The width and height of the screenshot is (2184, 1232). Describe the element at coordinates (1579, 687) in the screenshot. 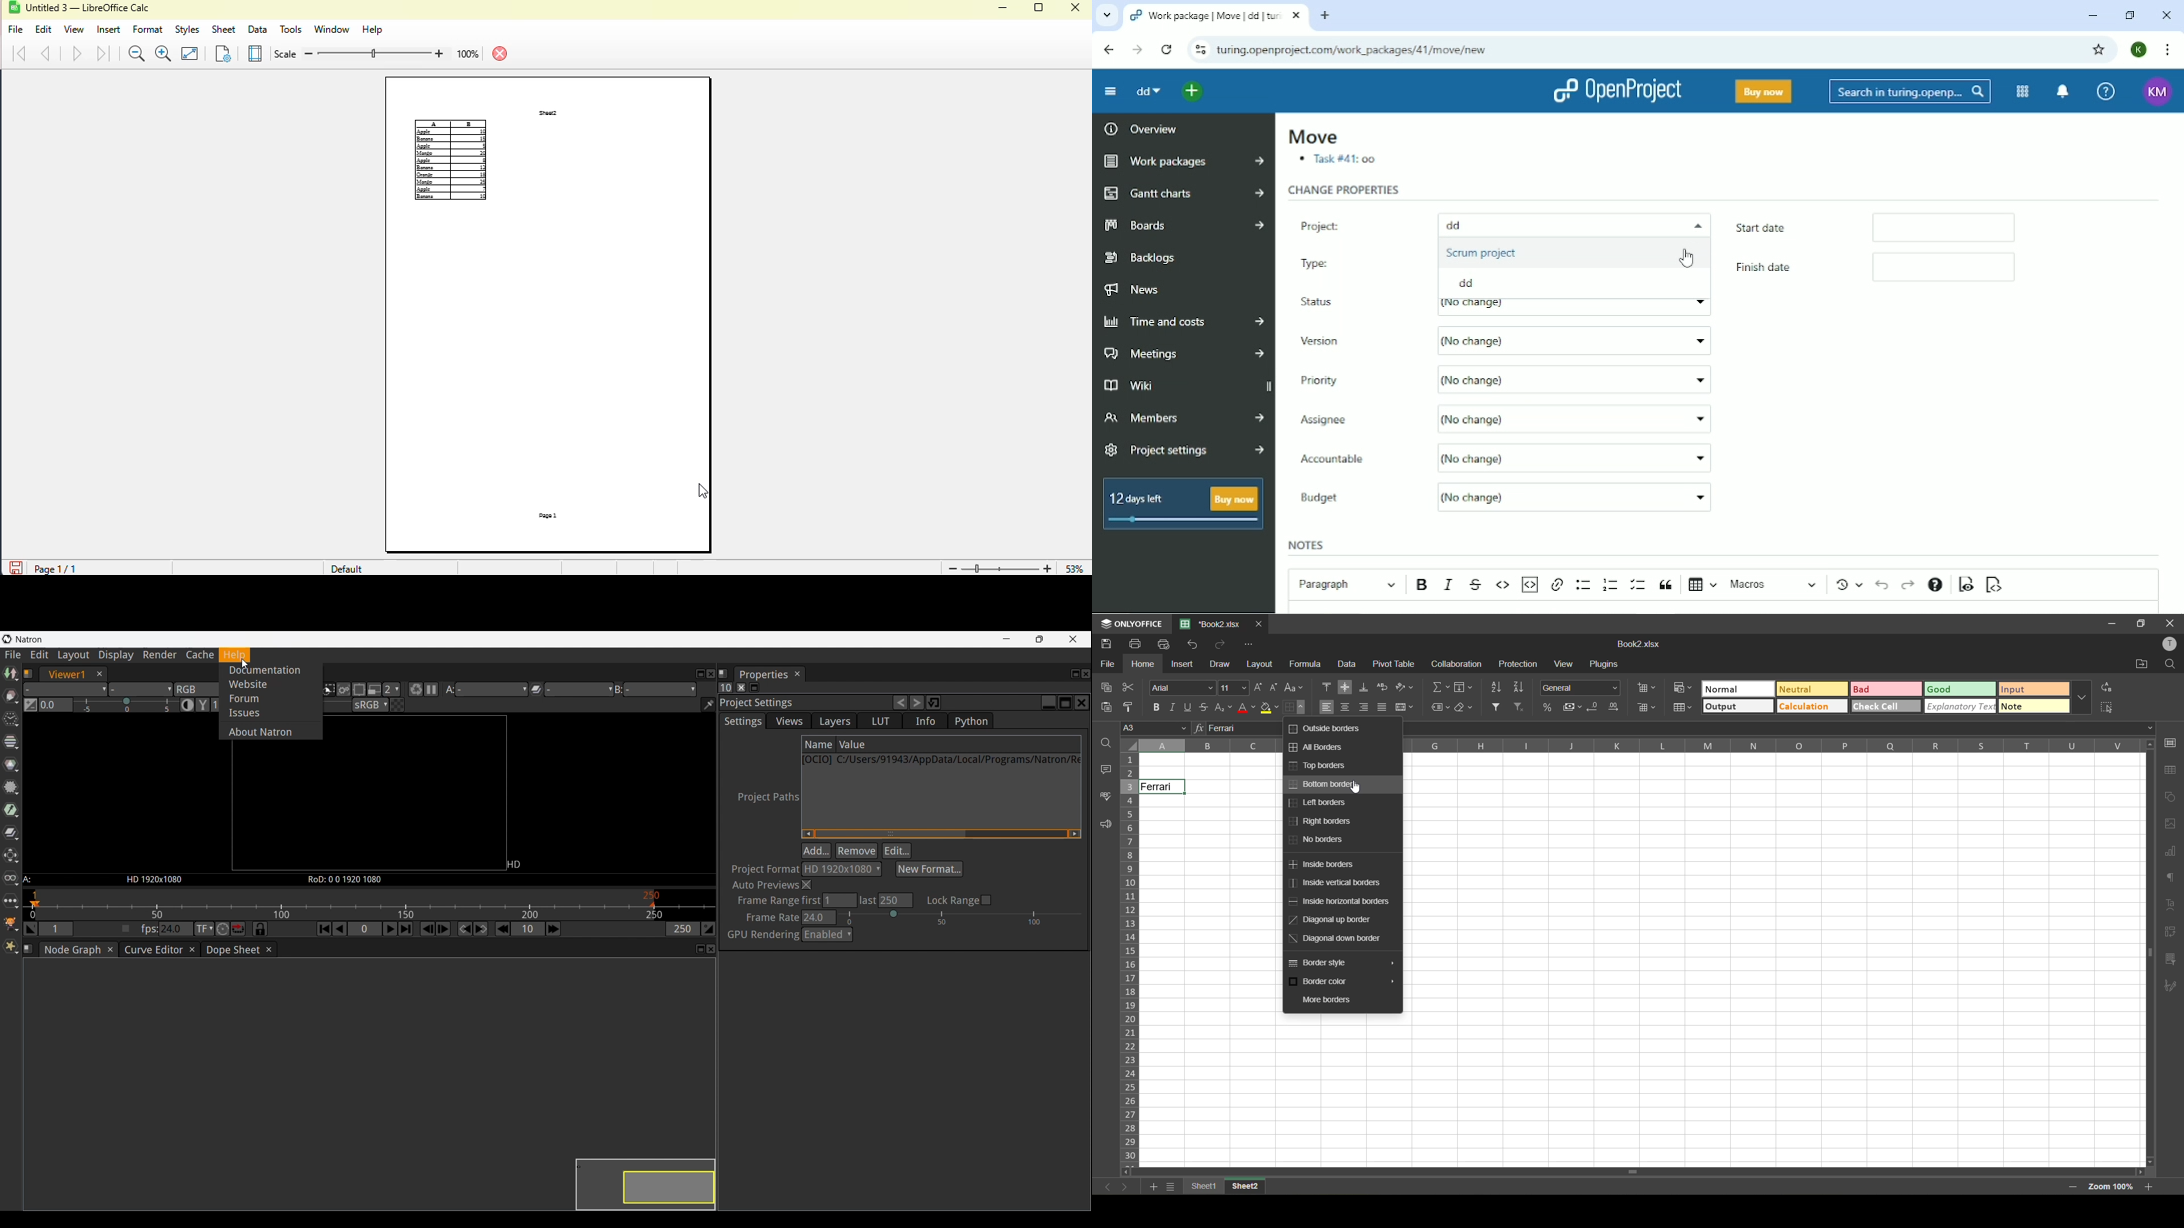

I see `number format` at that location.